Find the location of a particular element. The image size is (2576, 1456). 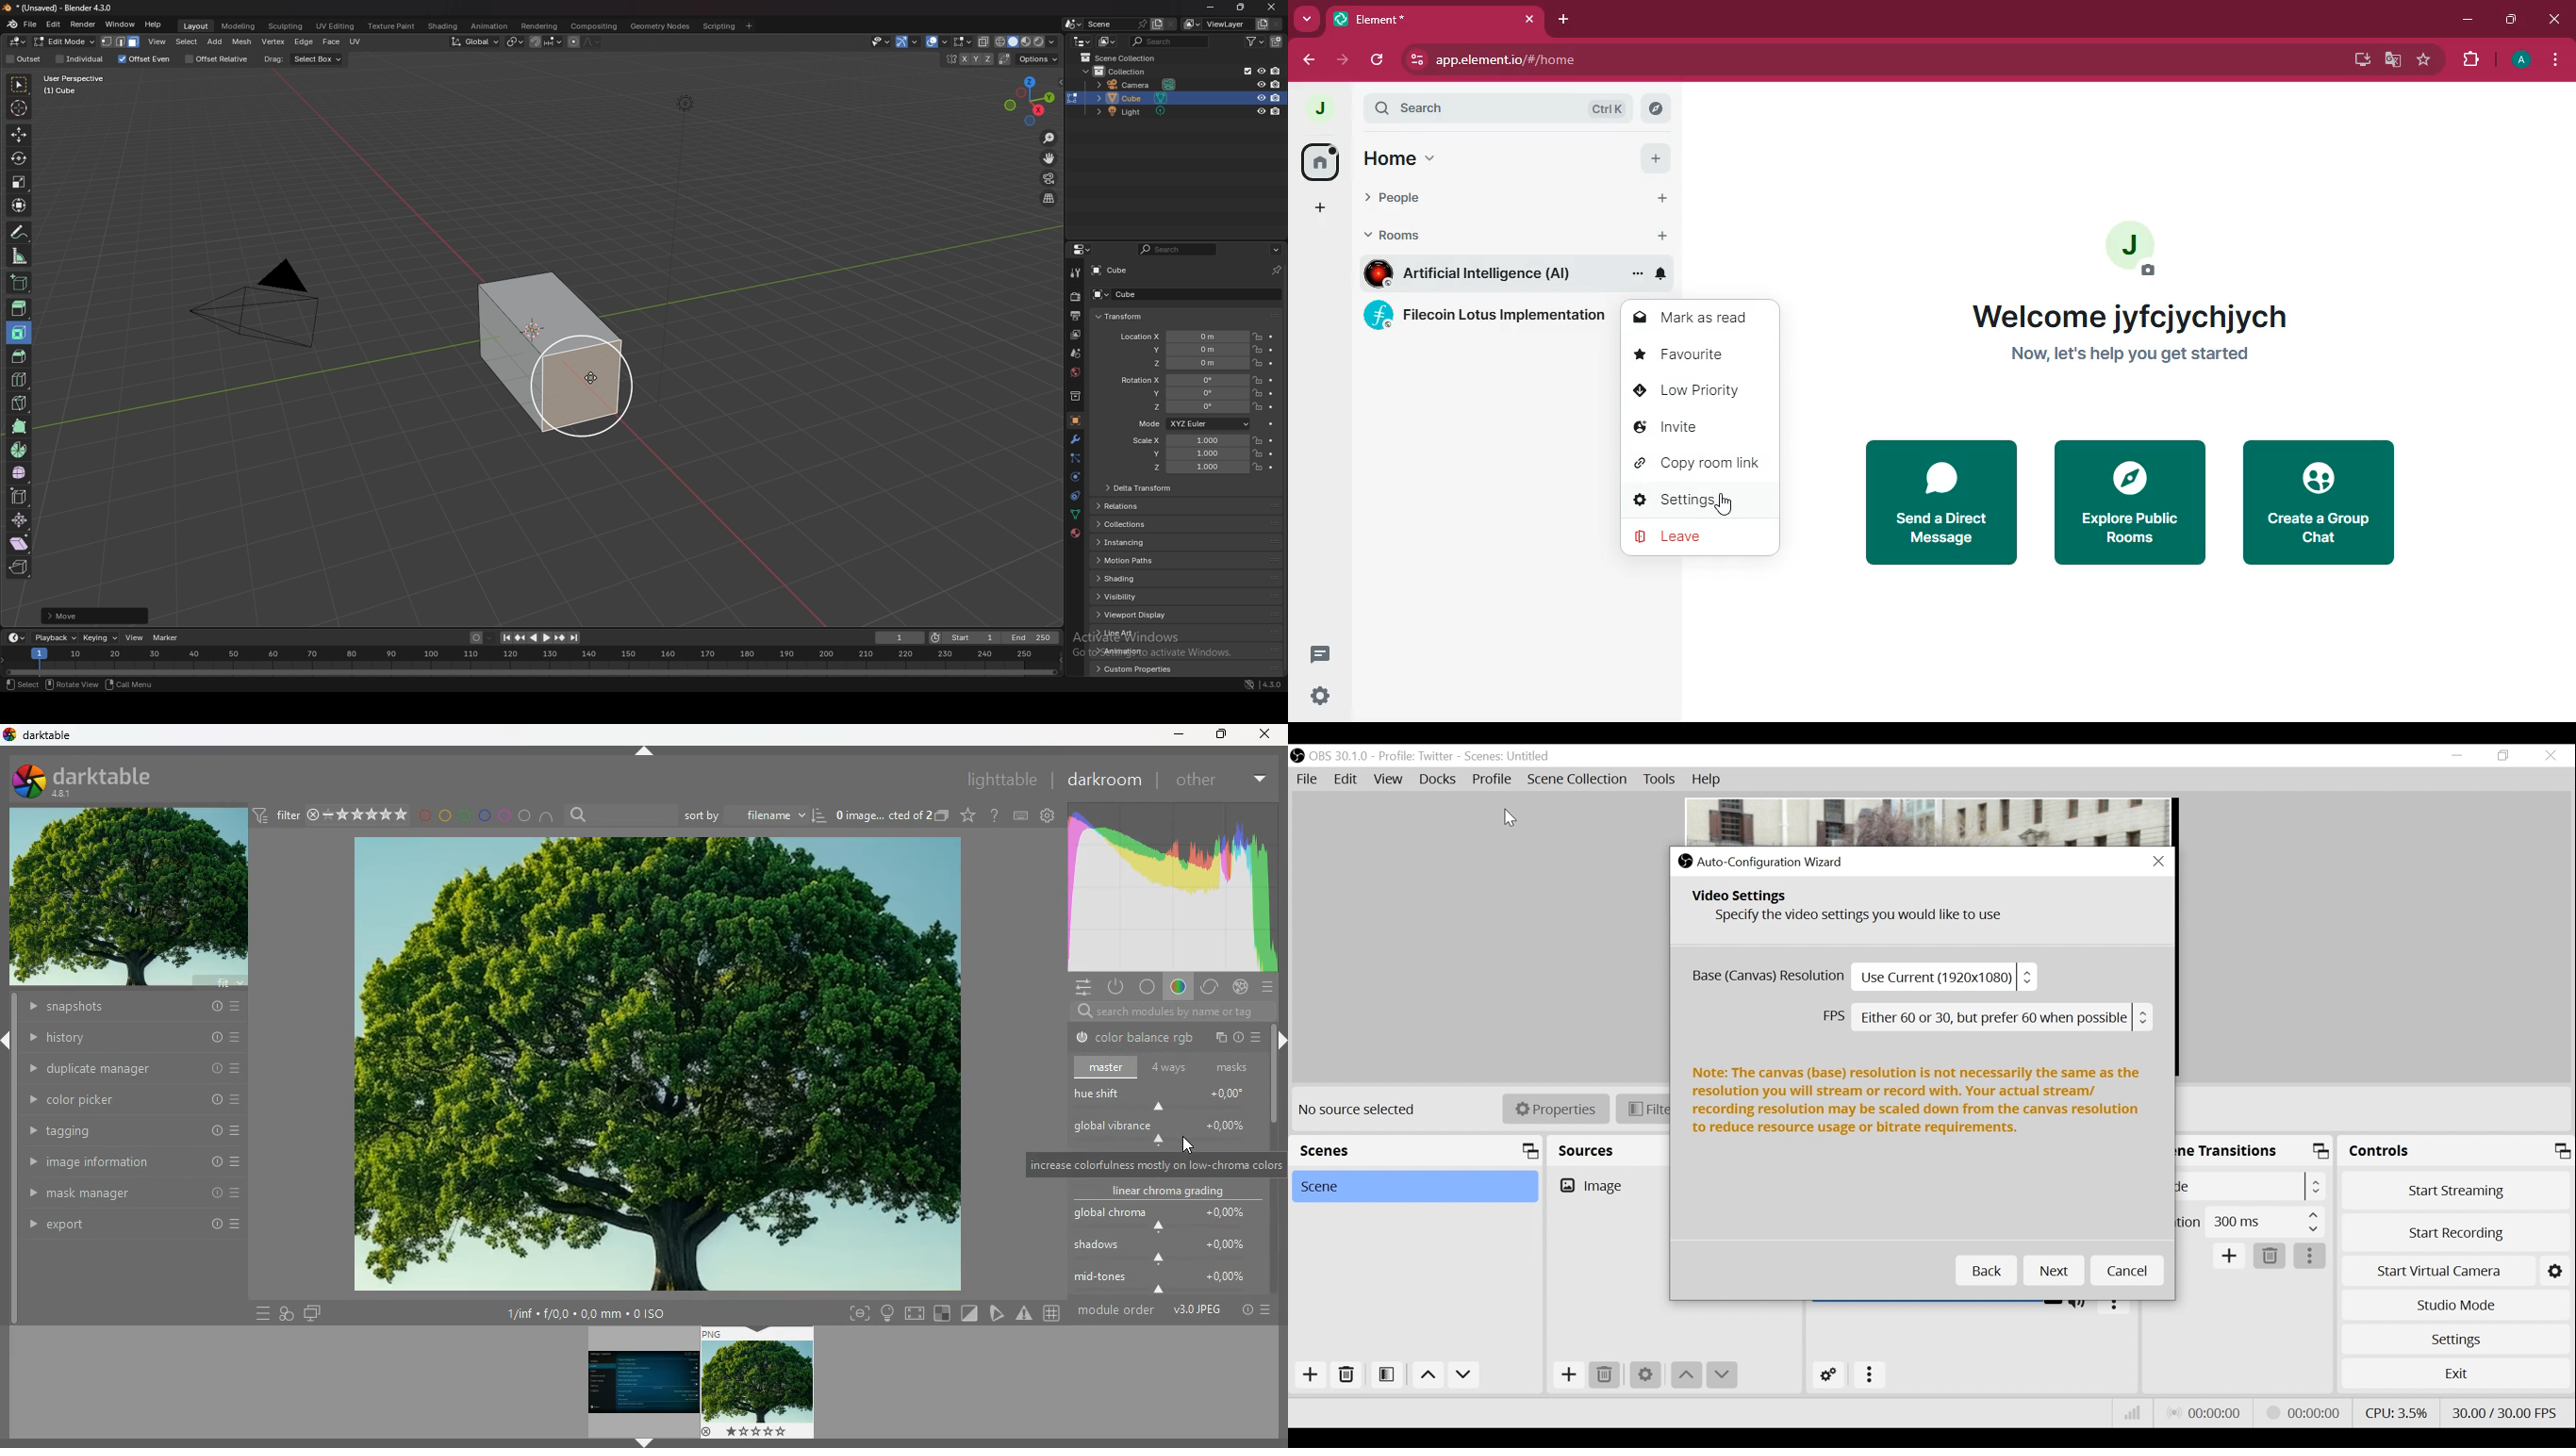

change is located at coordinates (1208, 988).